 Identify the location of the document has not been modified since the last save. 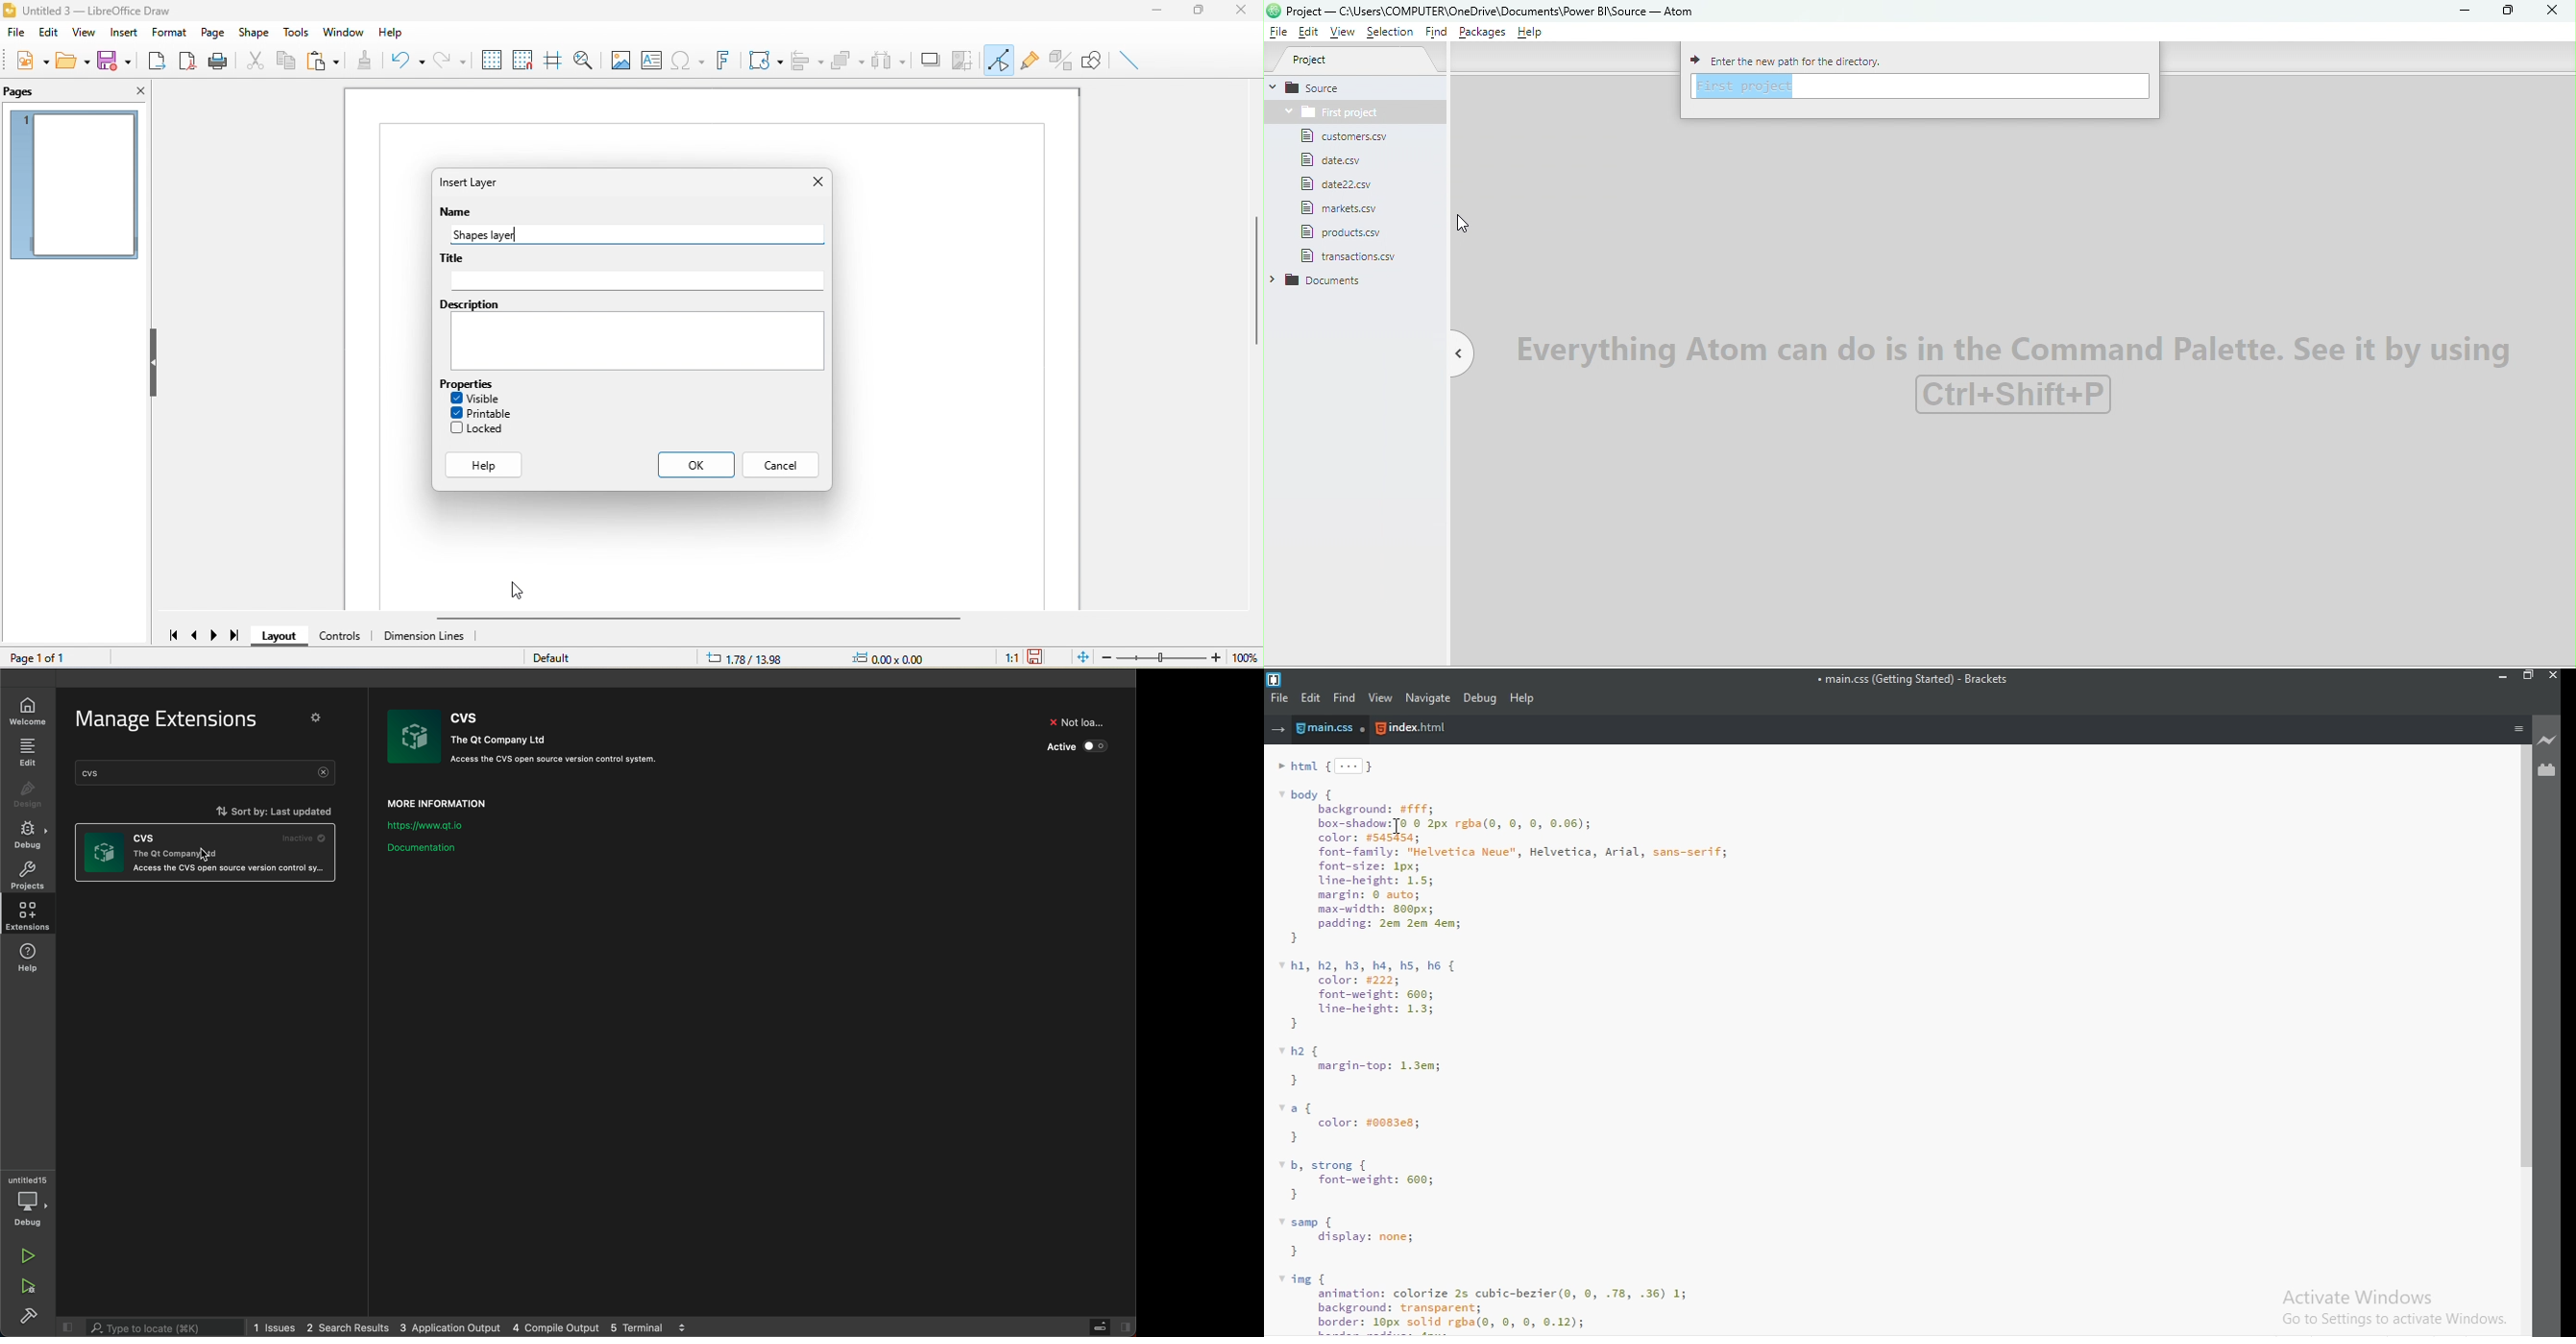
(1043, 657).